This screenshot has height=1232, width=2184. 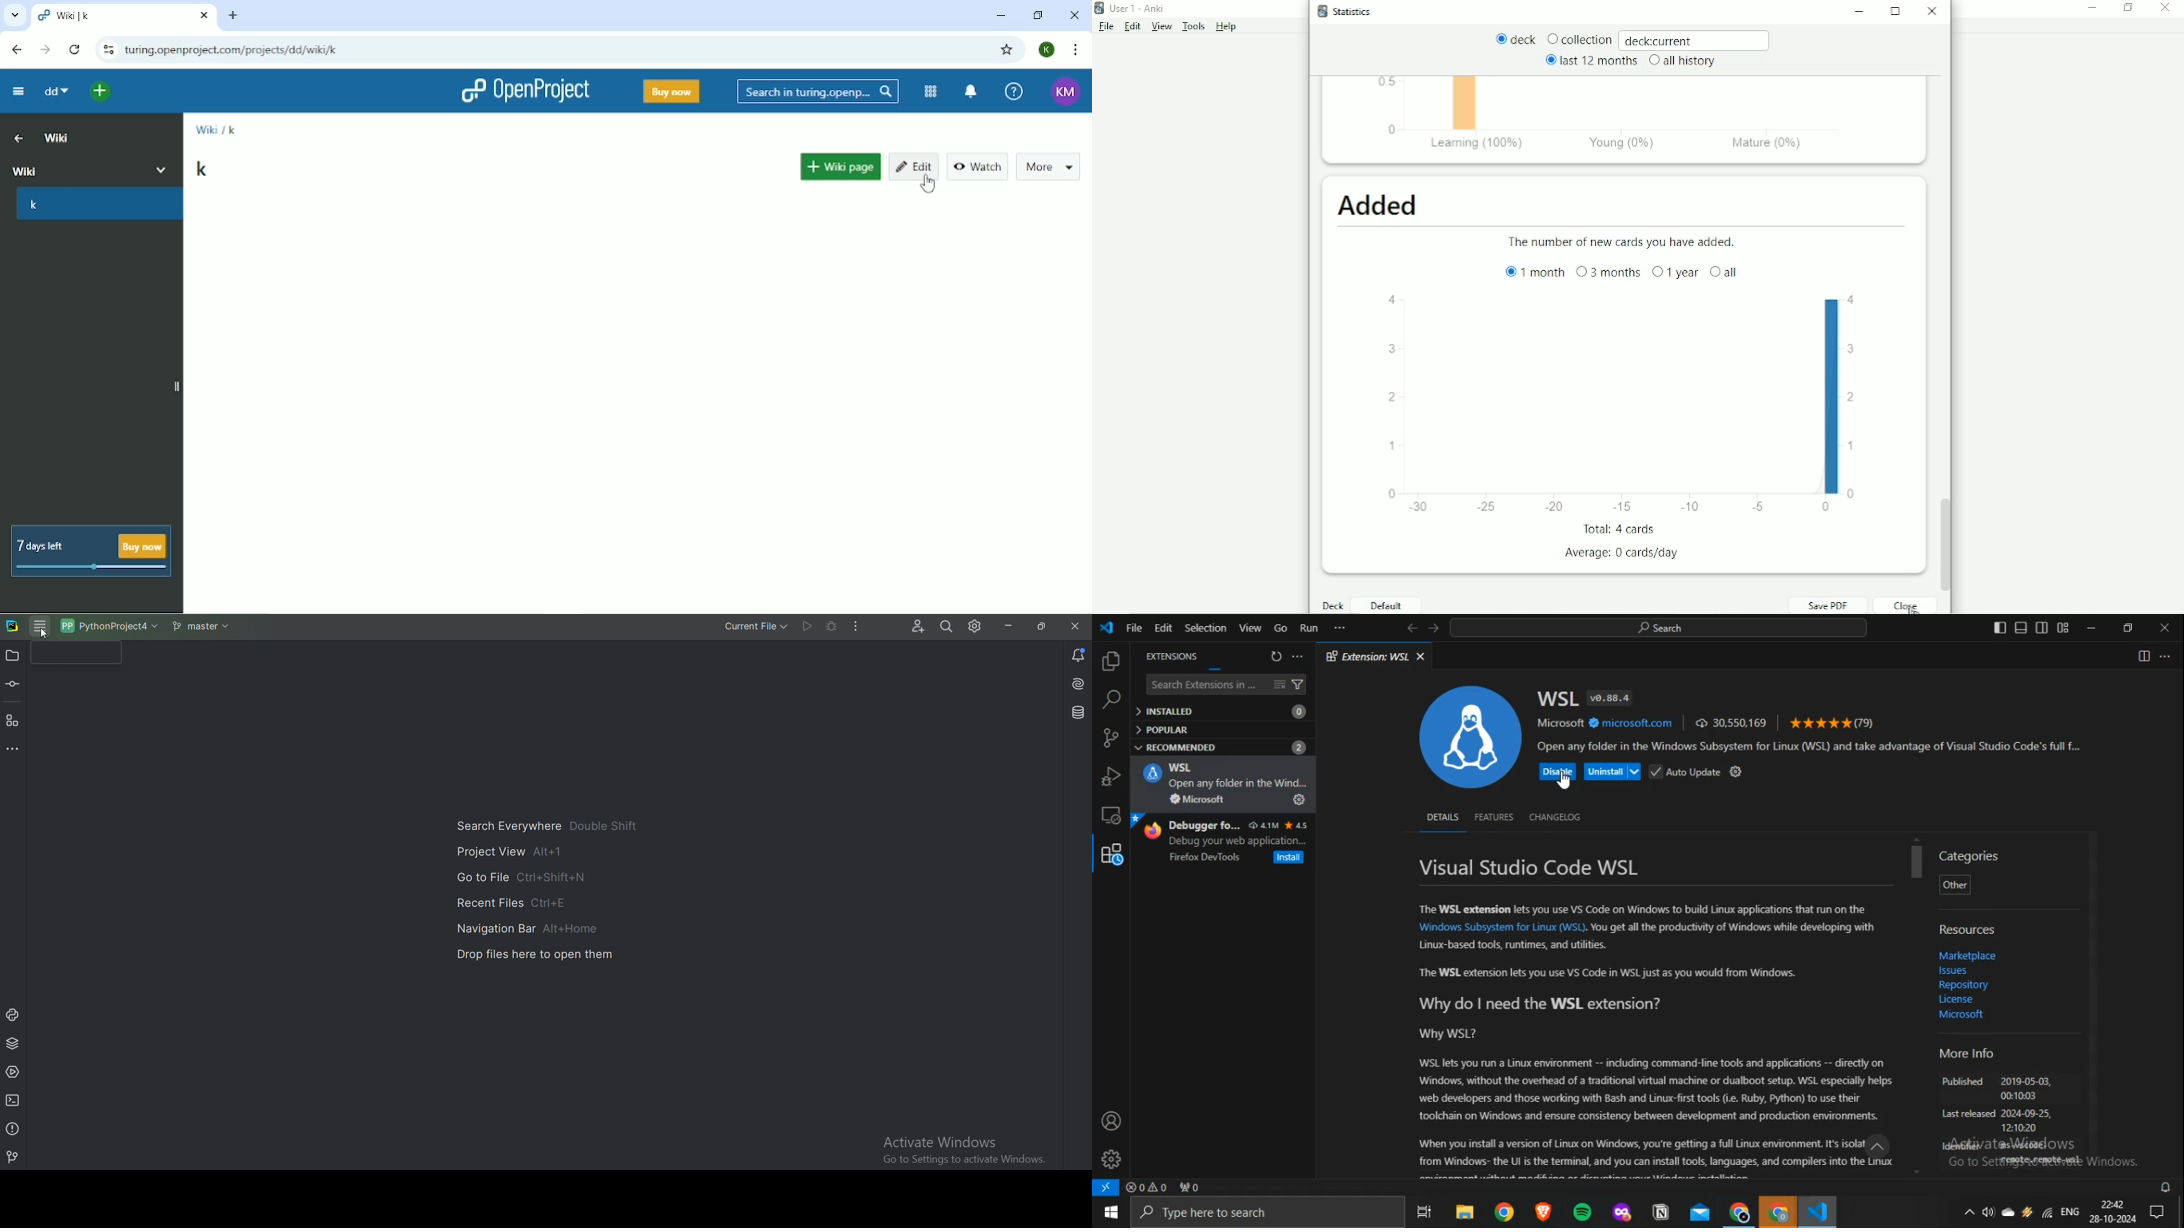 What do you see at coordinates (2046, 1212) in the screenshot?
I see `Wifi` at bounding box center [2046, 1212].